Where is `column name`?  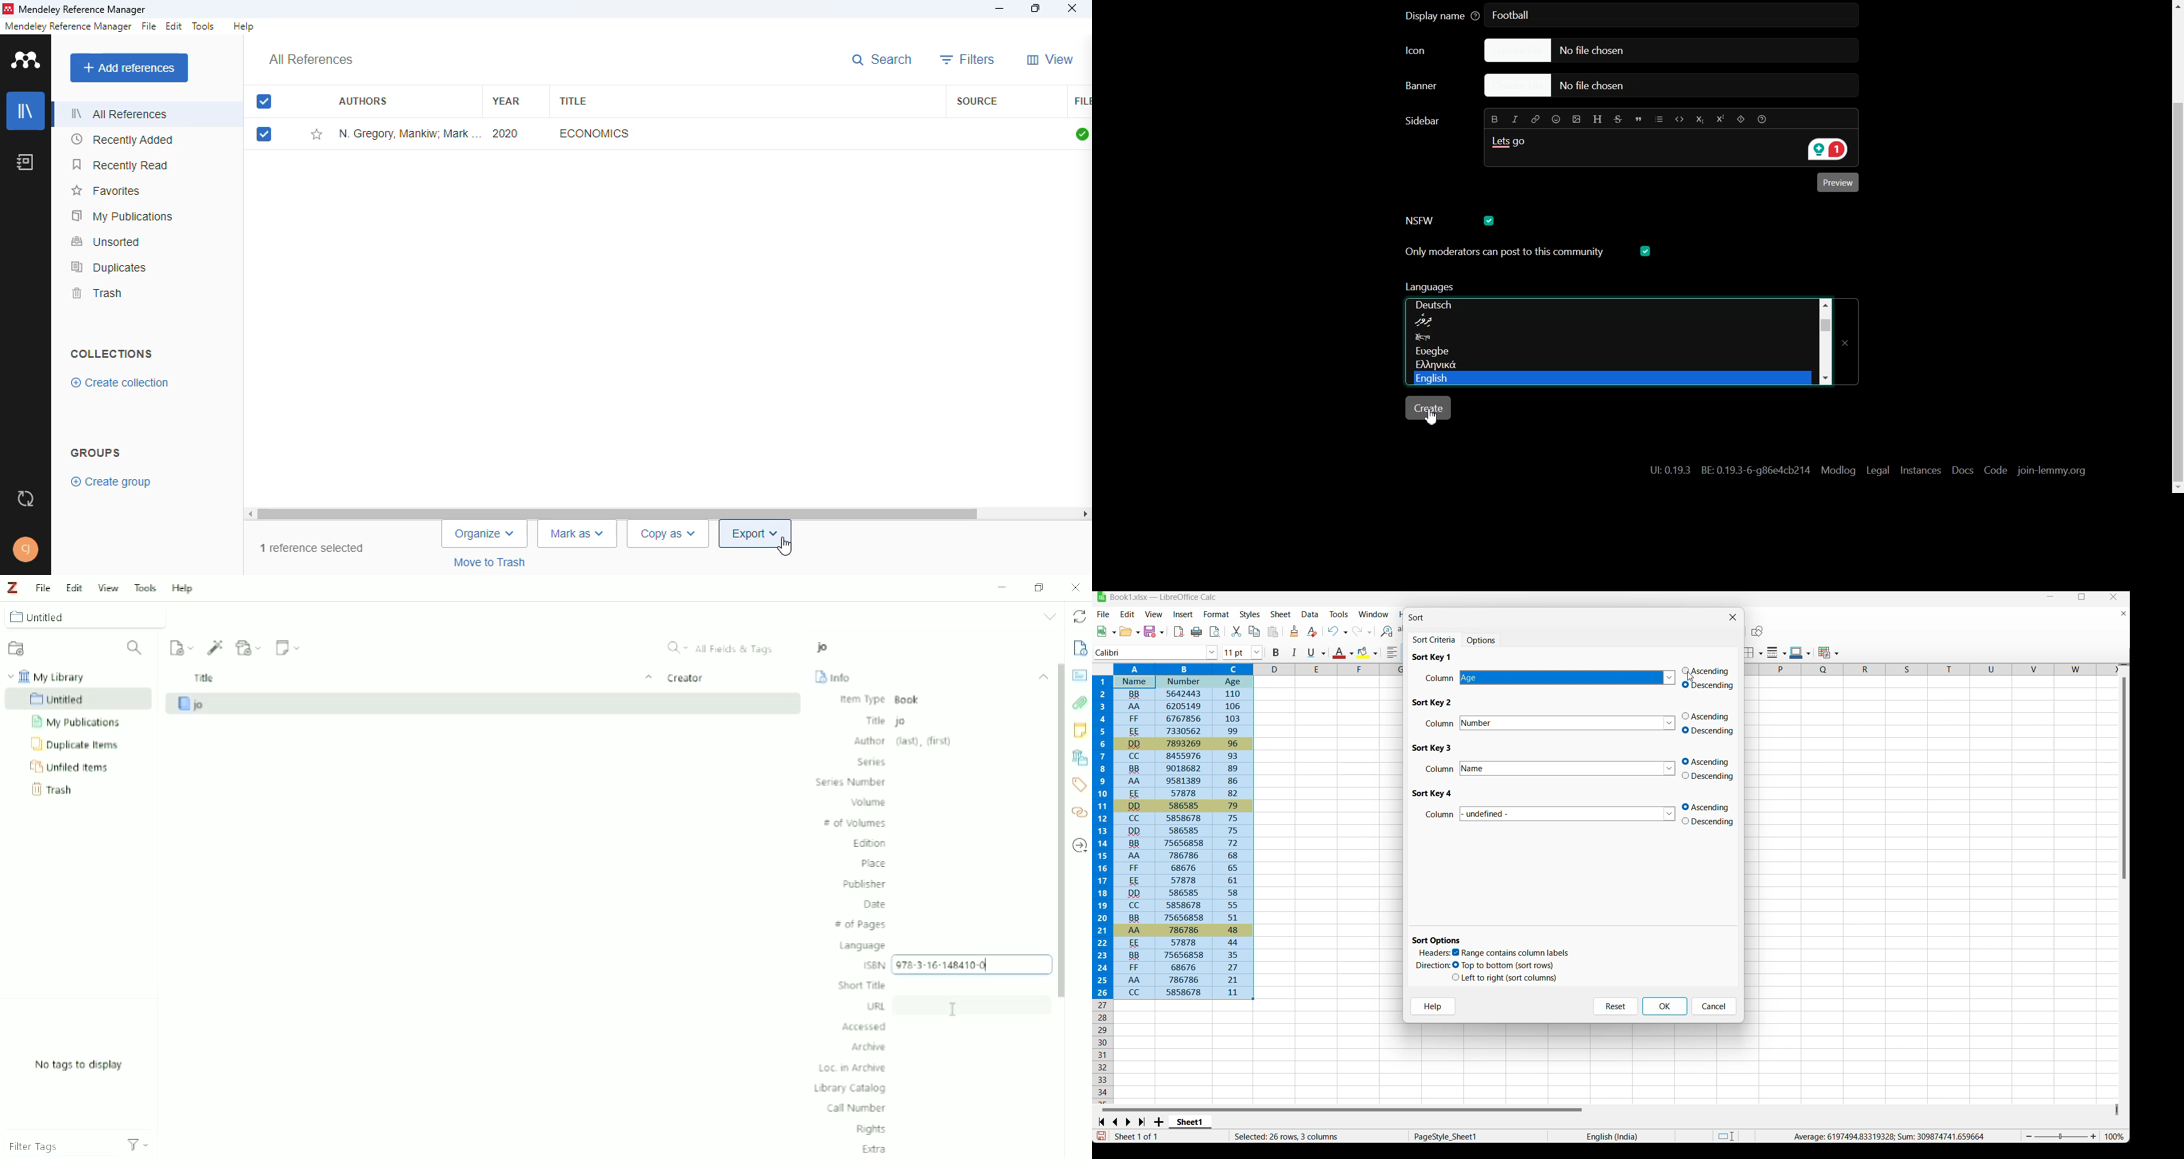
column name is located at coordinates (1568, 813).